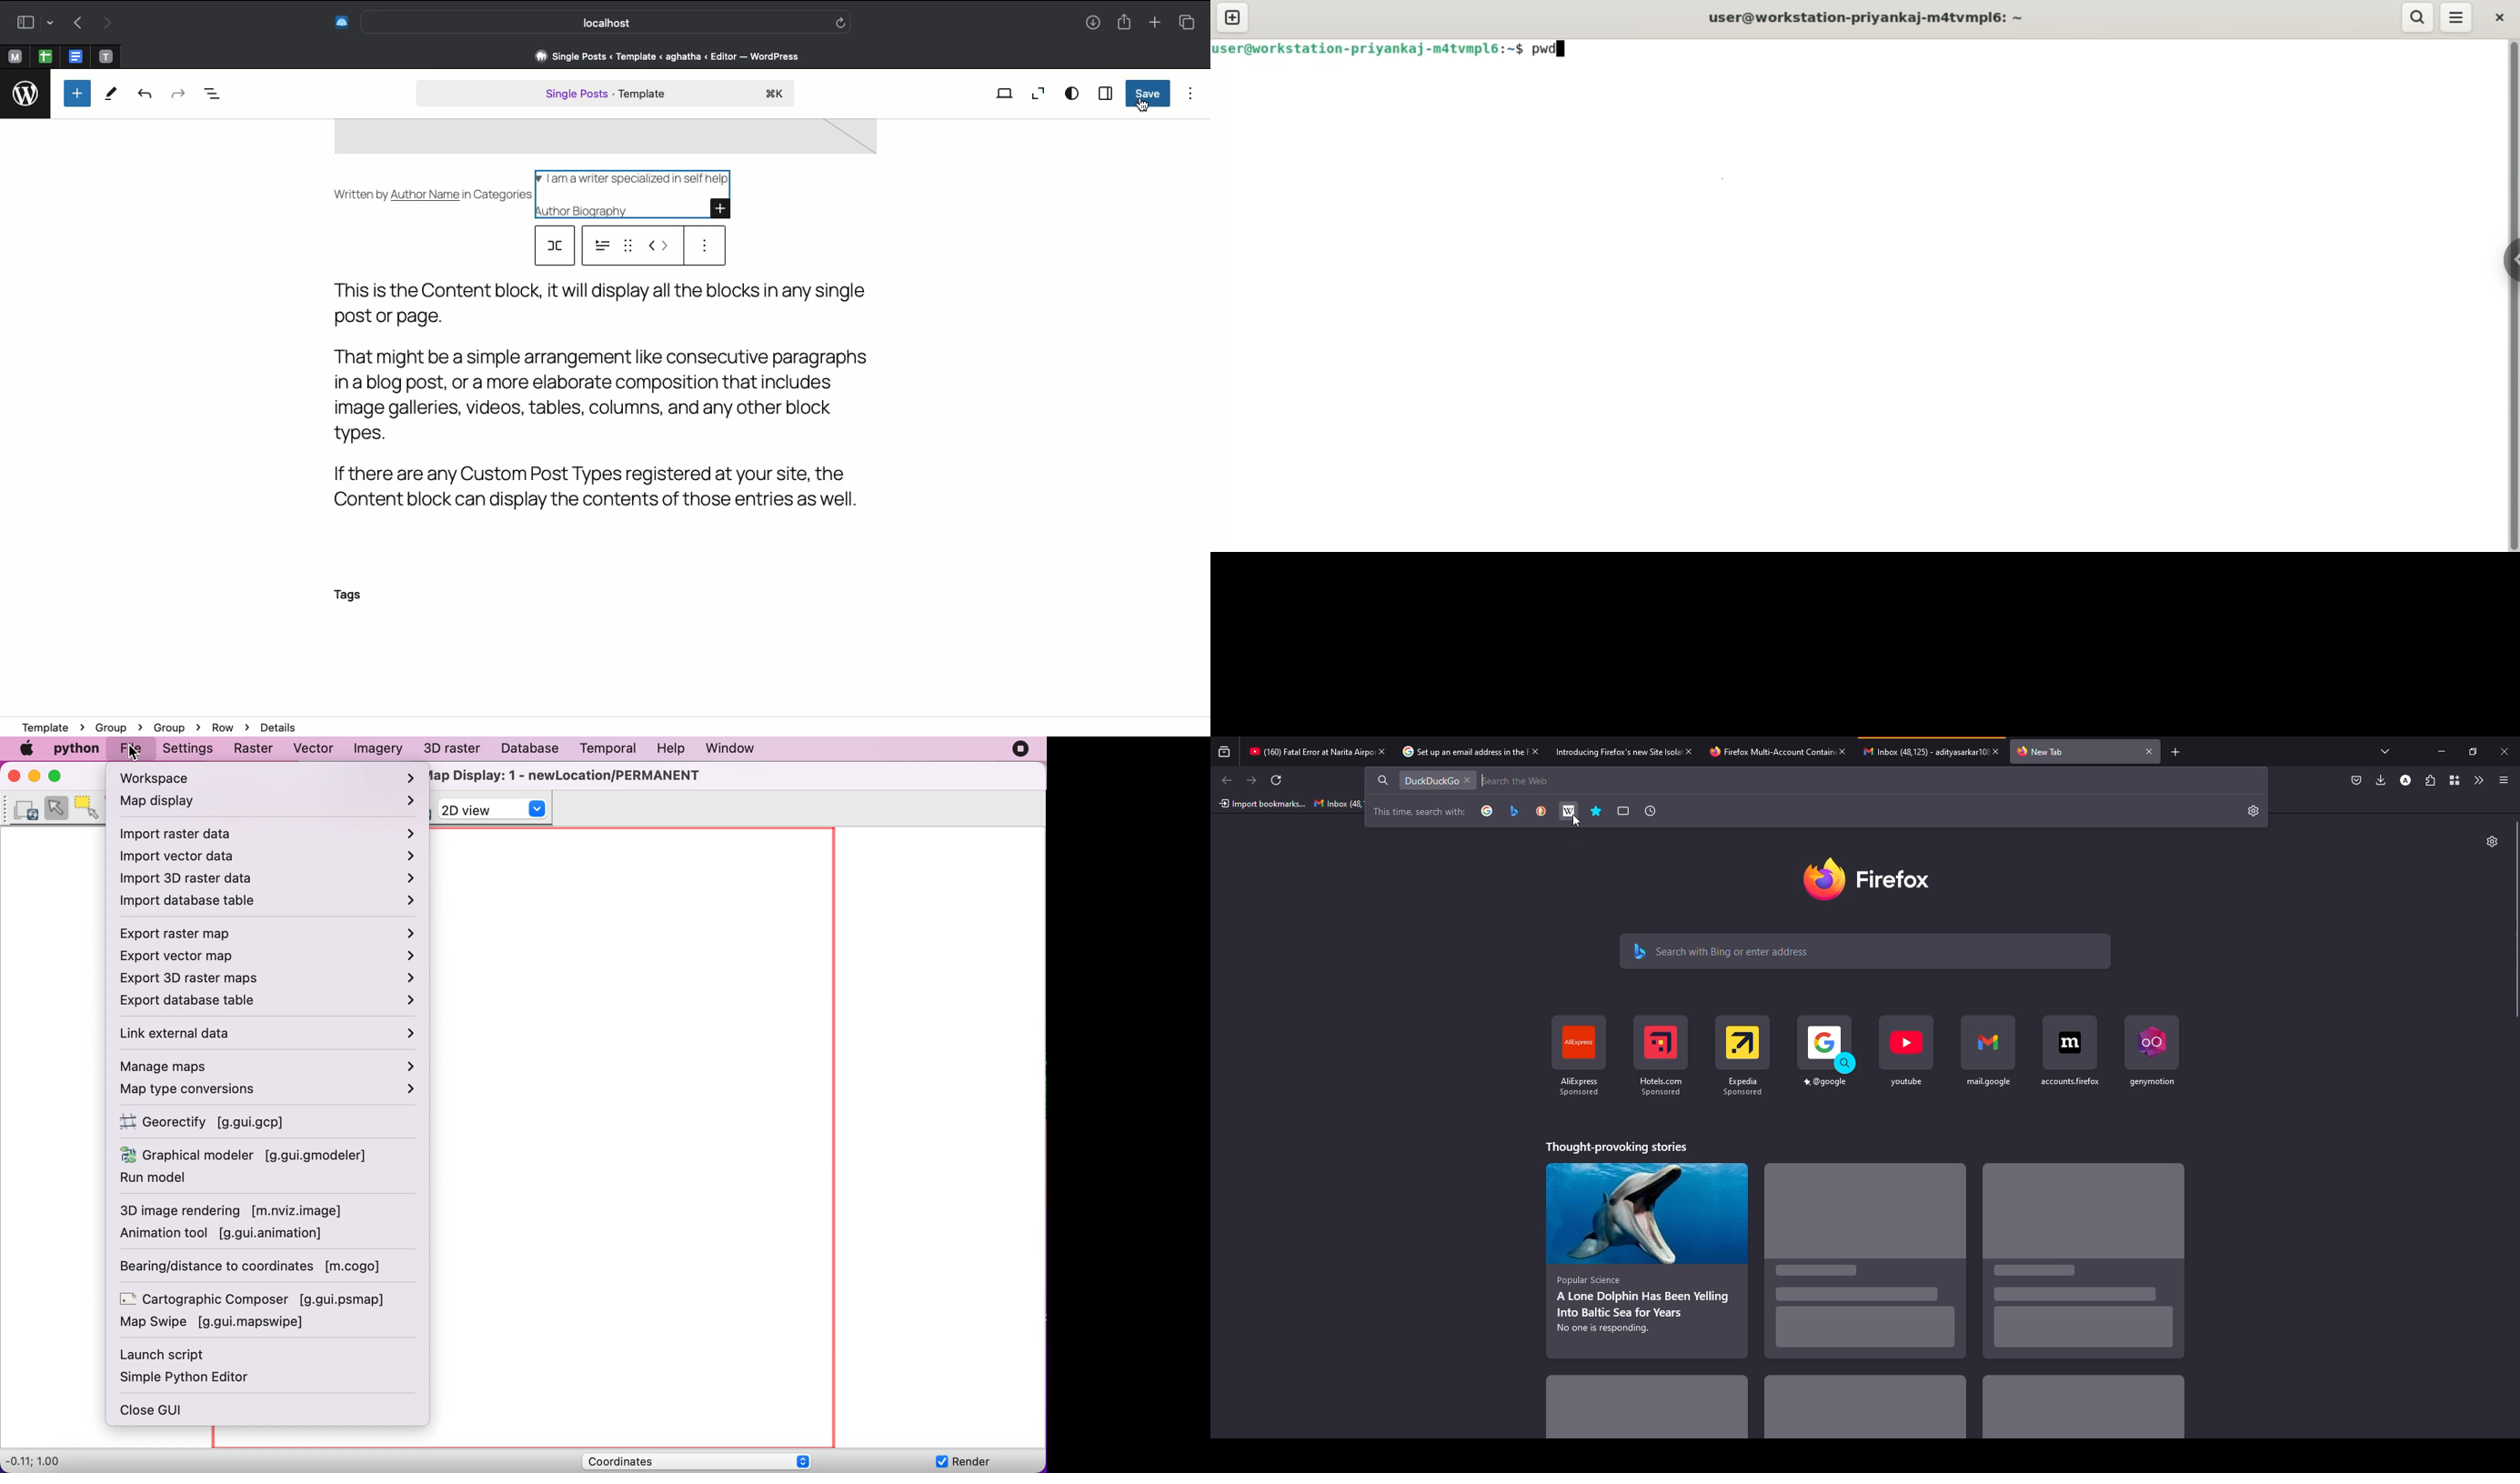 The width and height of the screenshot is (2520, 1484). I want to click on shortcut, so click(1989, 1061).